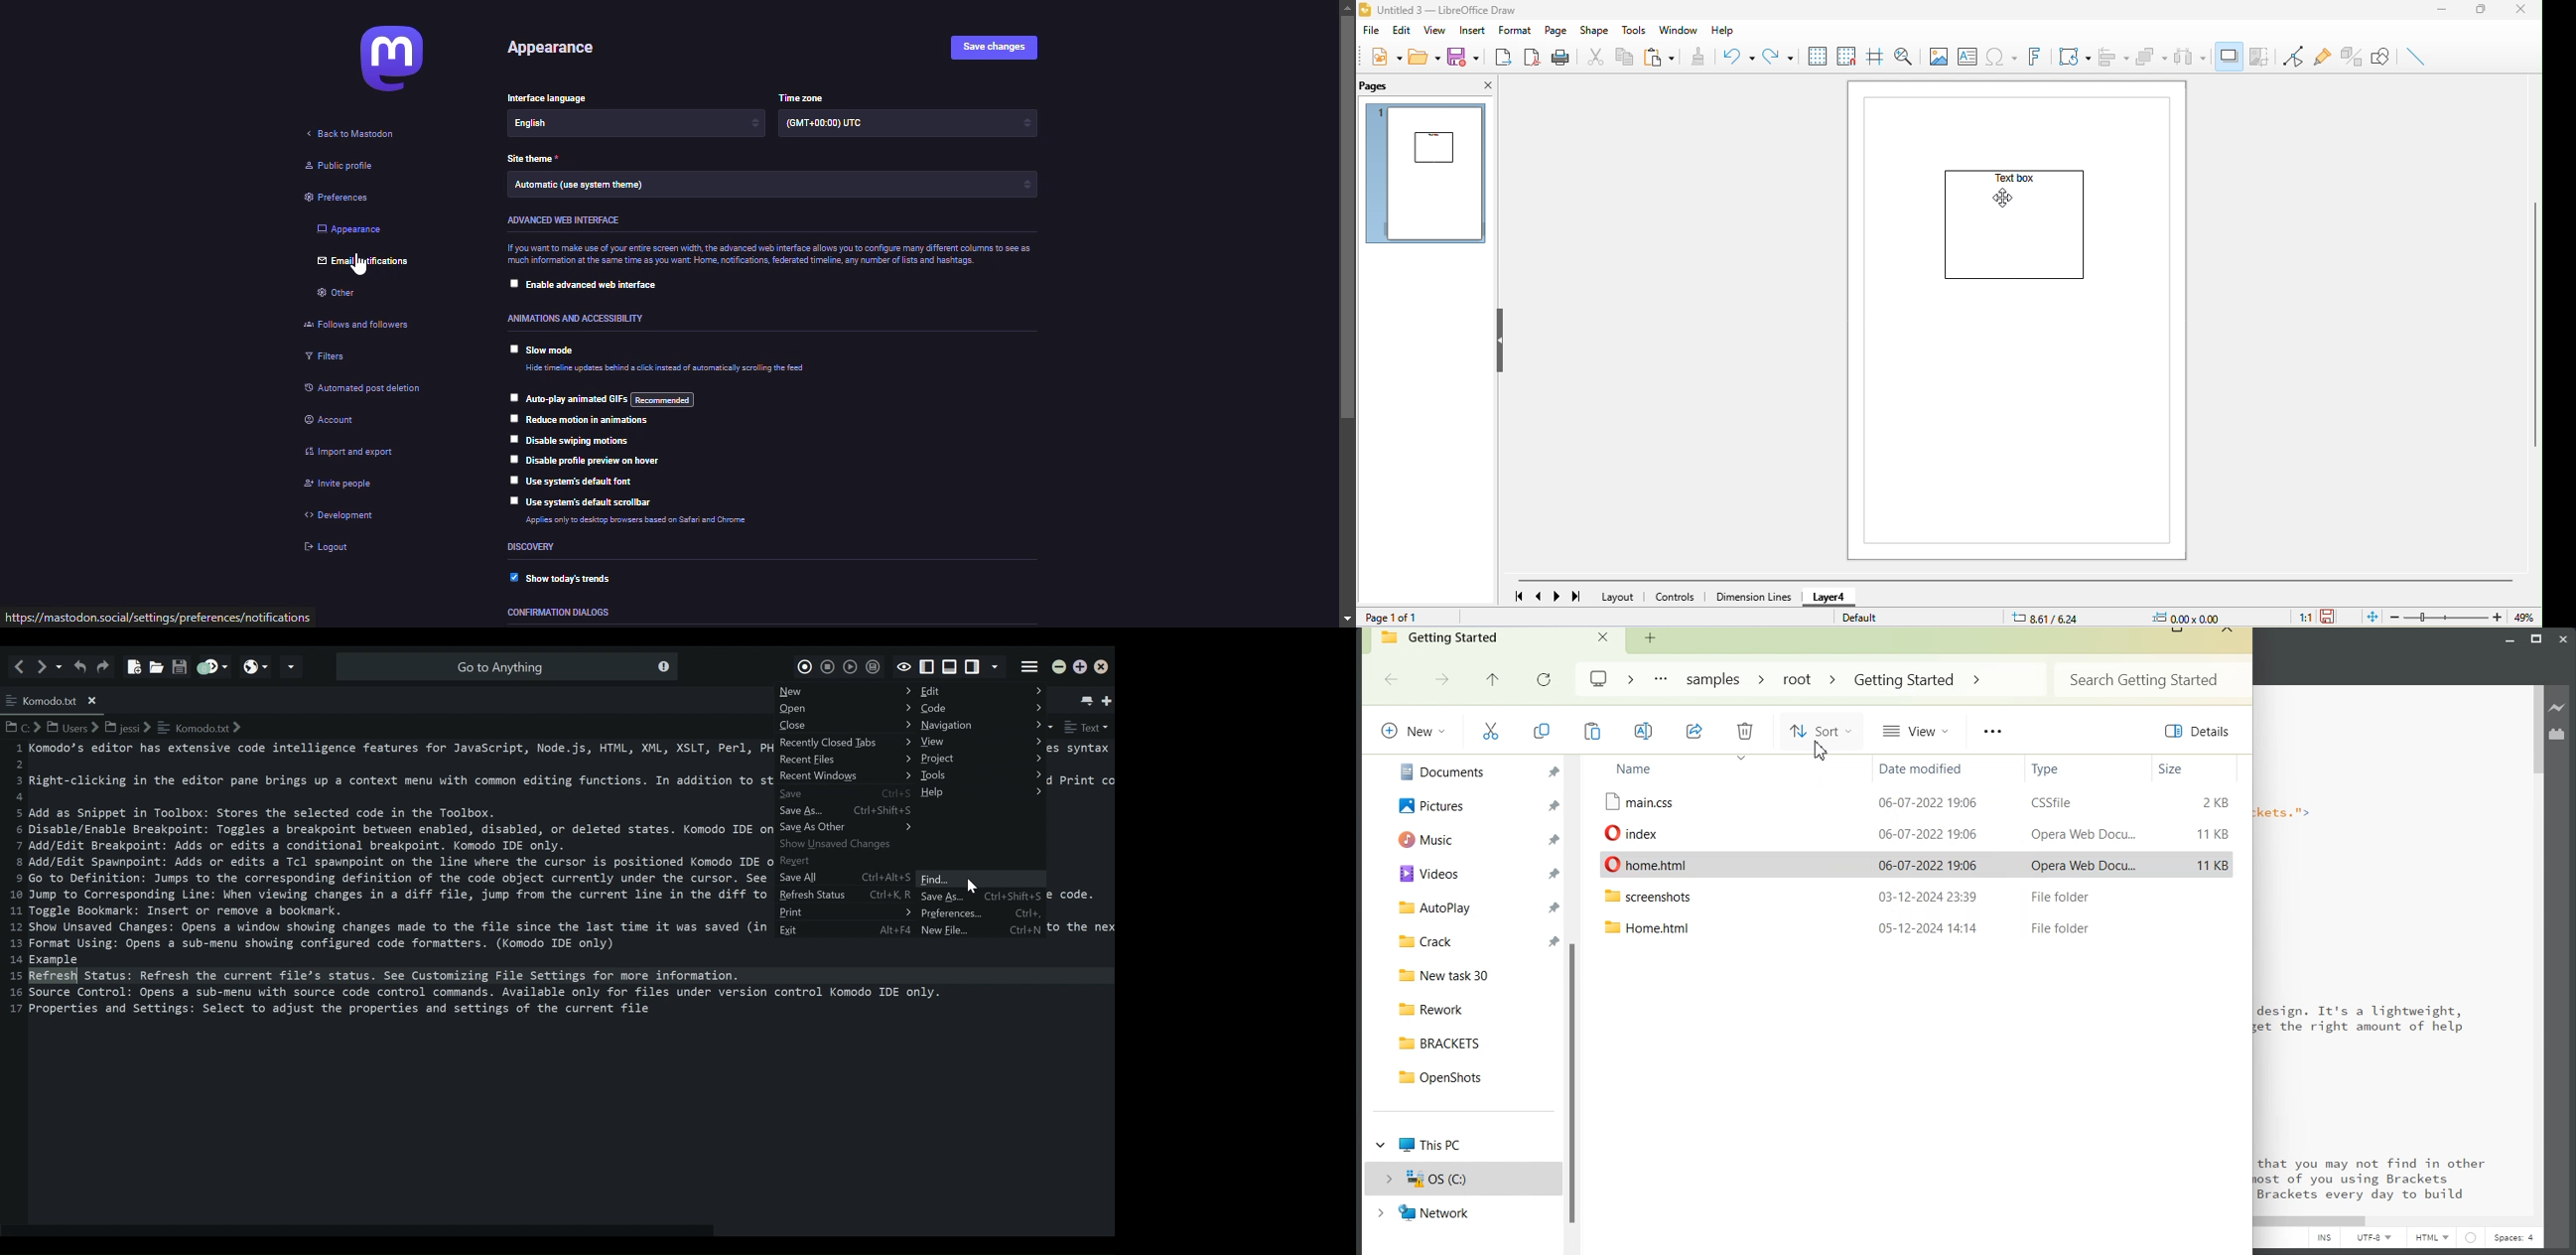 The image size is (2576, 1260). Describe the element at coordinates (1915, 832) in the screenshot. I see `File` at that location.